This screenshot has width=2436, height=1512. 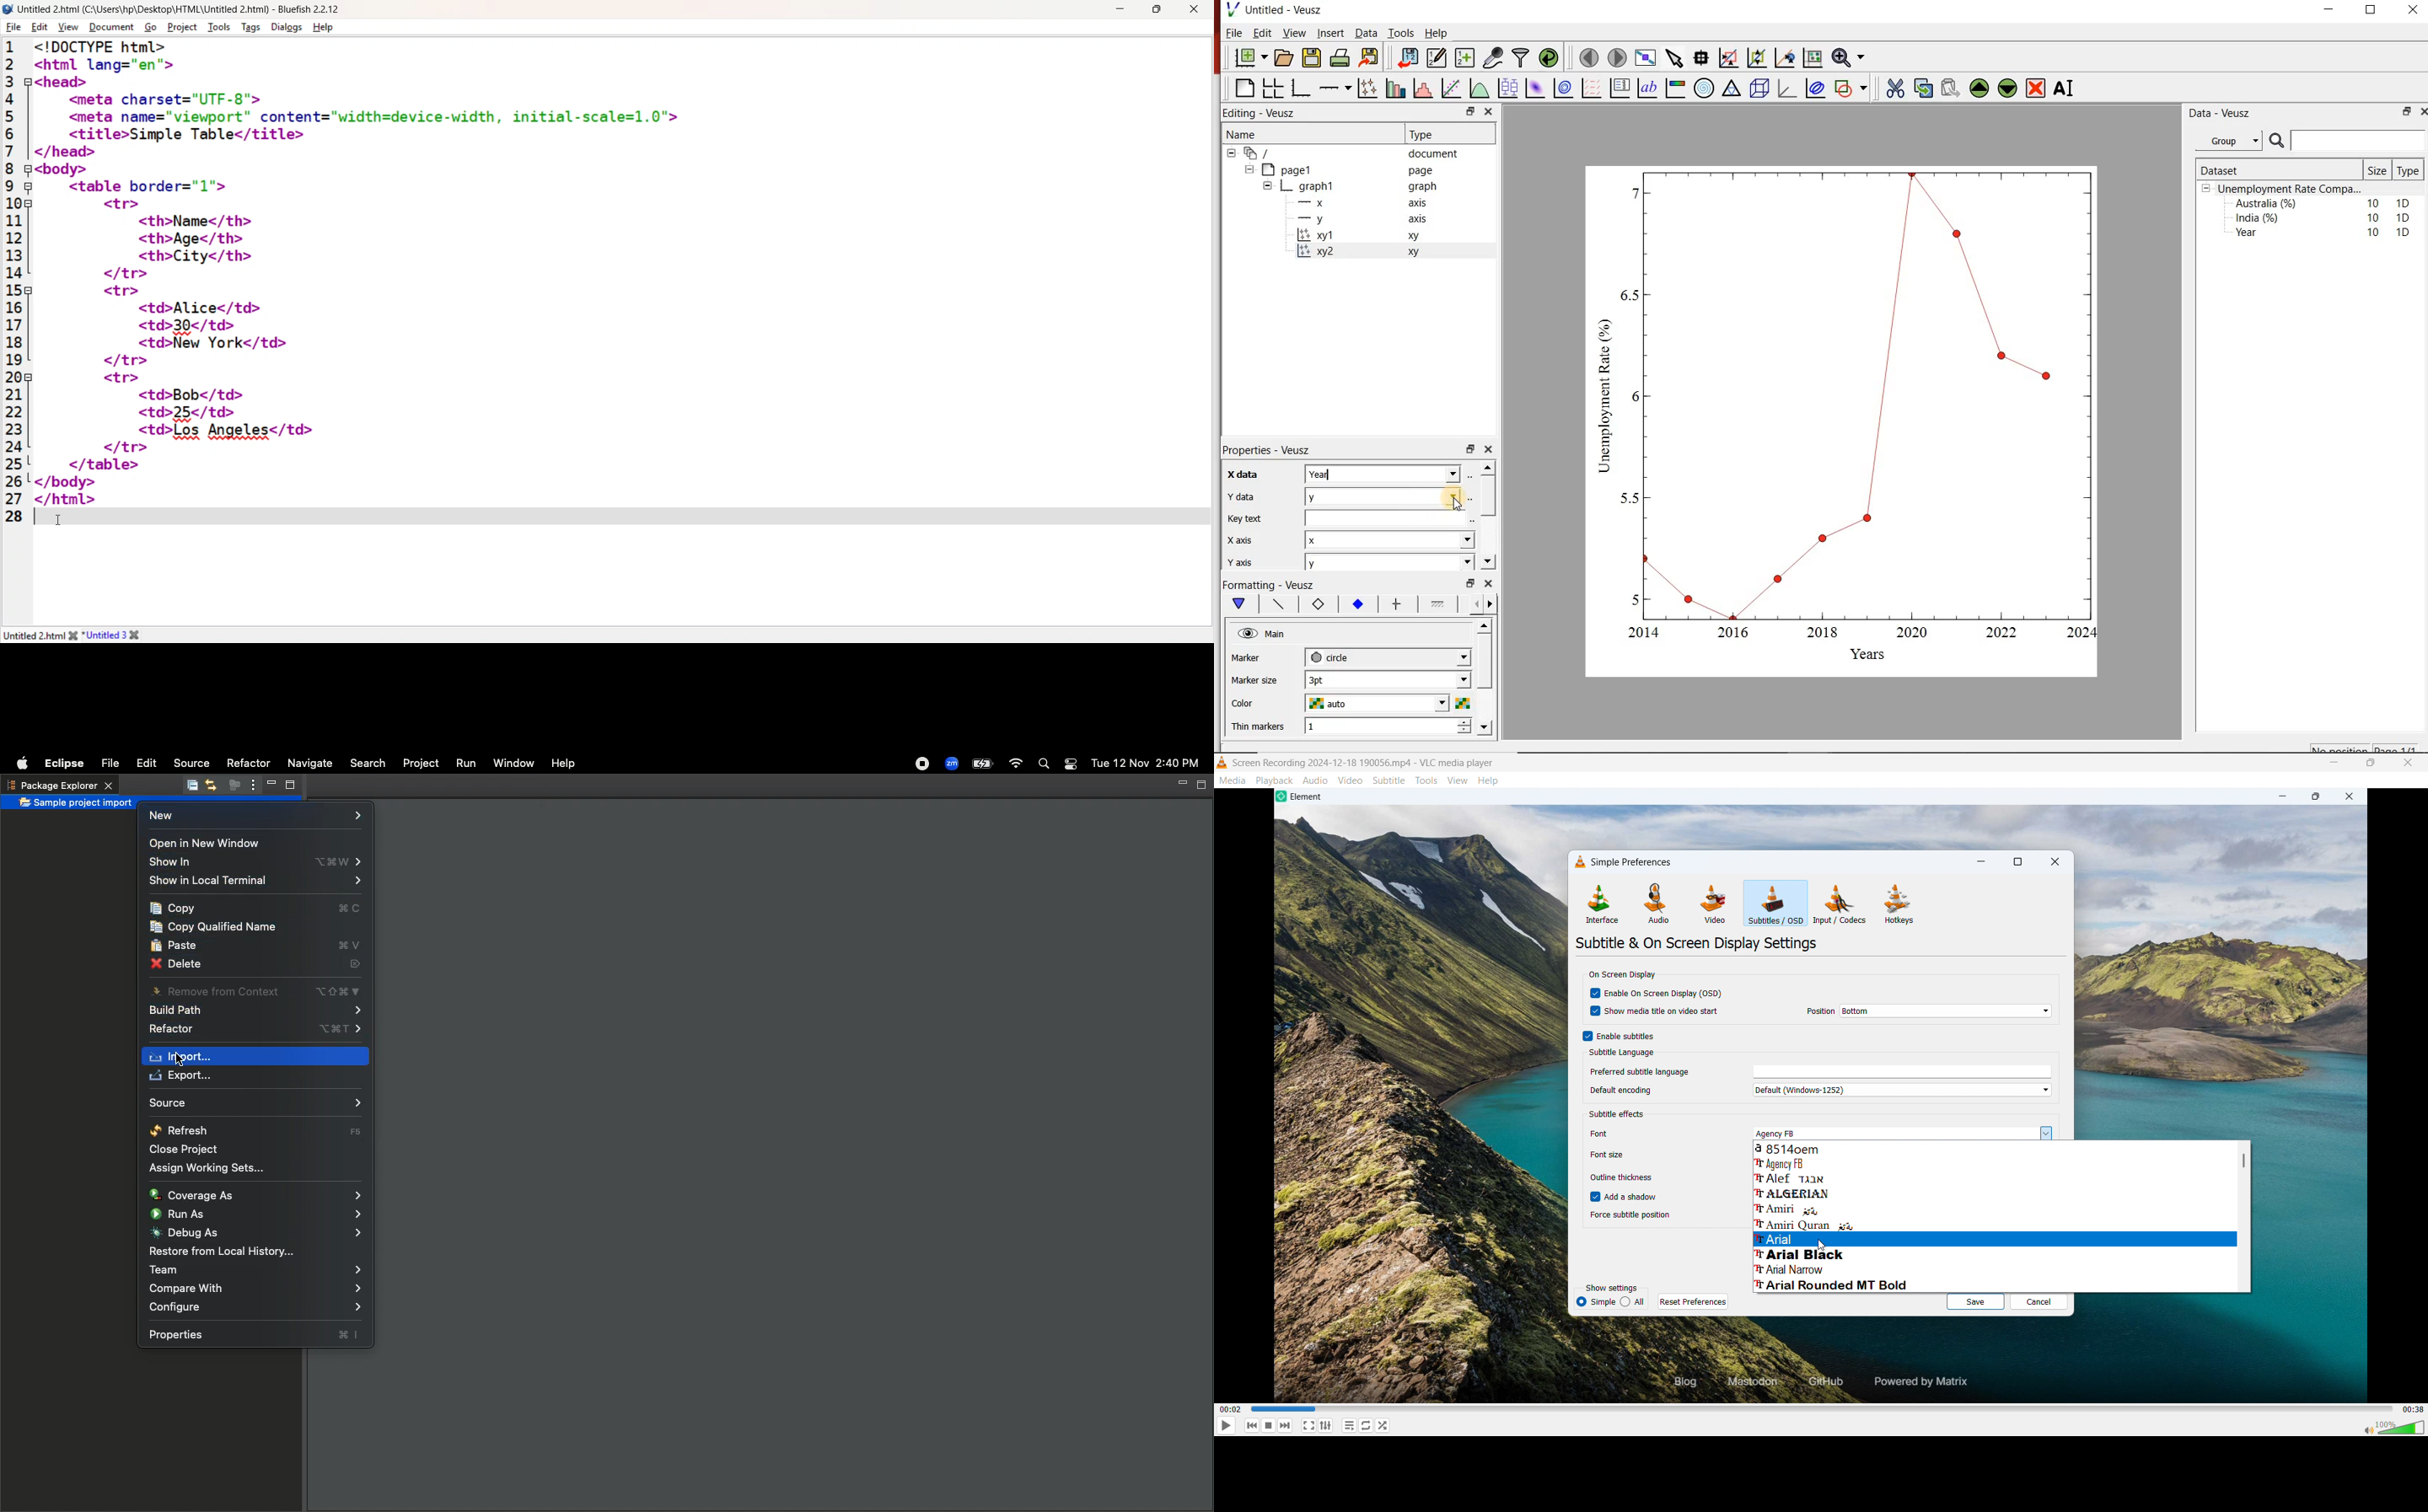 What do you see at coordinates (325, 27) in the screenshot?
I see `Help` at bounding box center [325, 27].